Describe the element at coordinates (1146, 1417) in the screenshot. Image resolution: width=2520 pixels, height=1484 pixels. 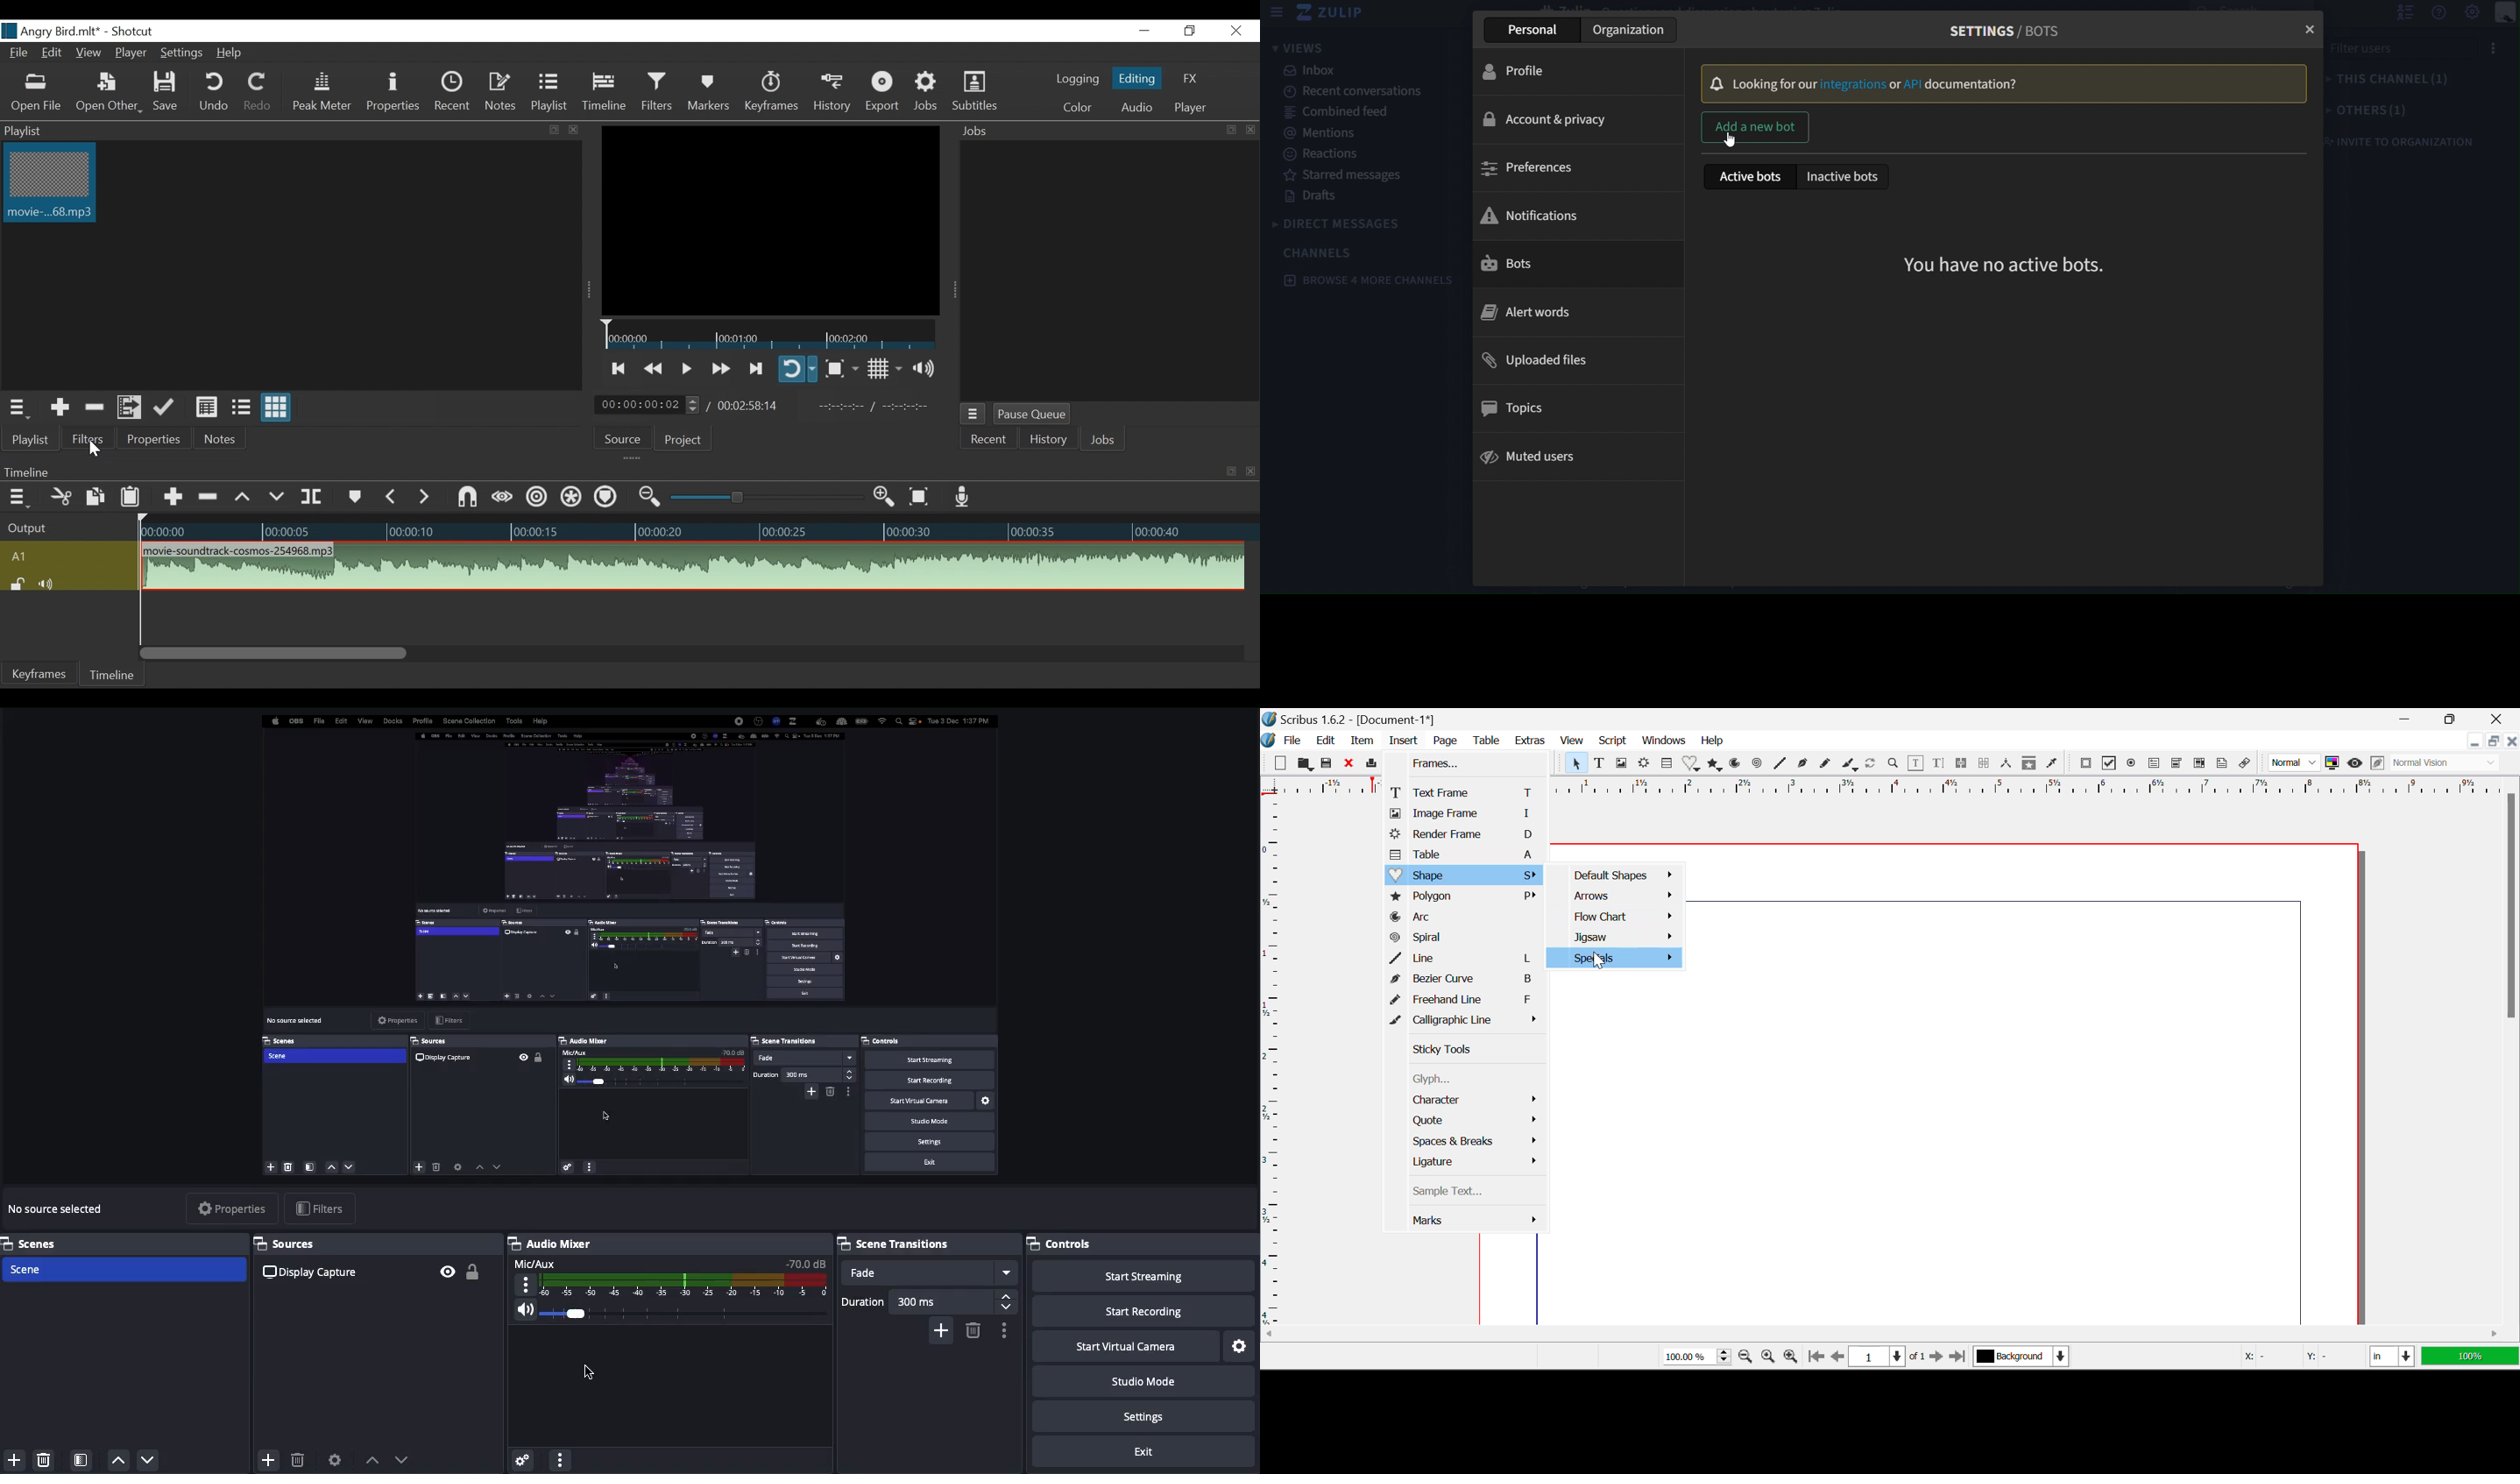
I see `Settings` at that location.